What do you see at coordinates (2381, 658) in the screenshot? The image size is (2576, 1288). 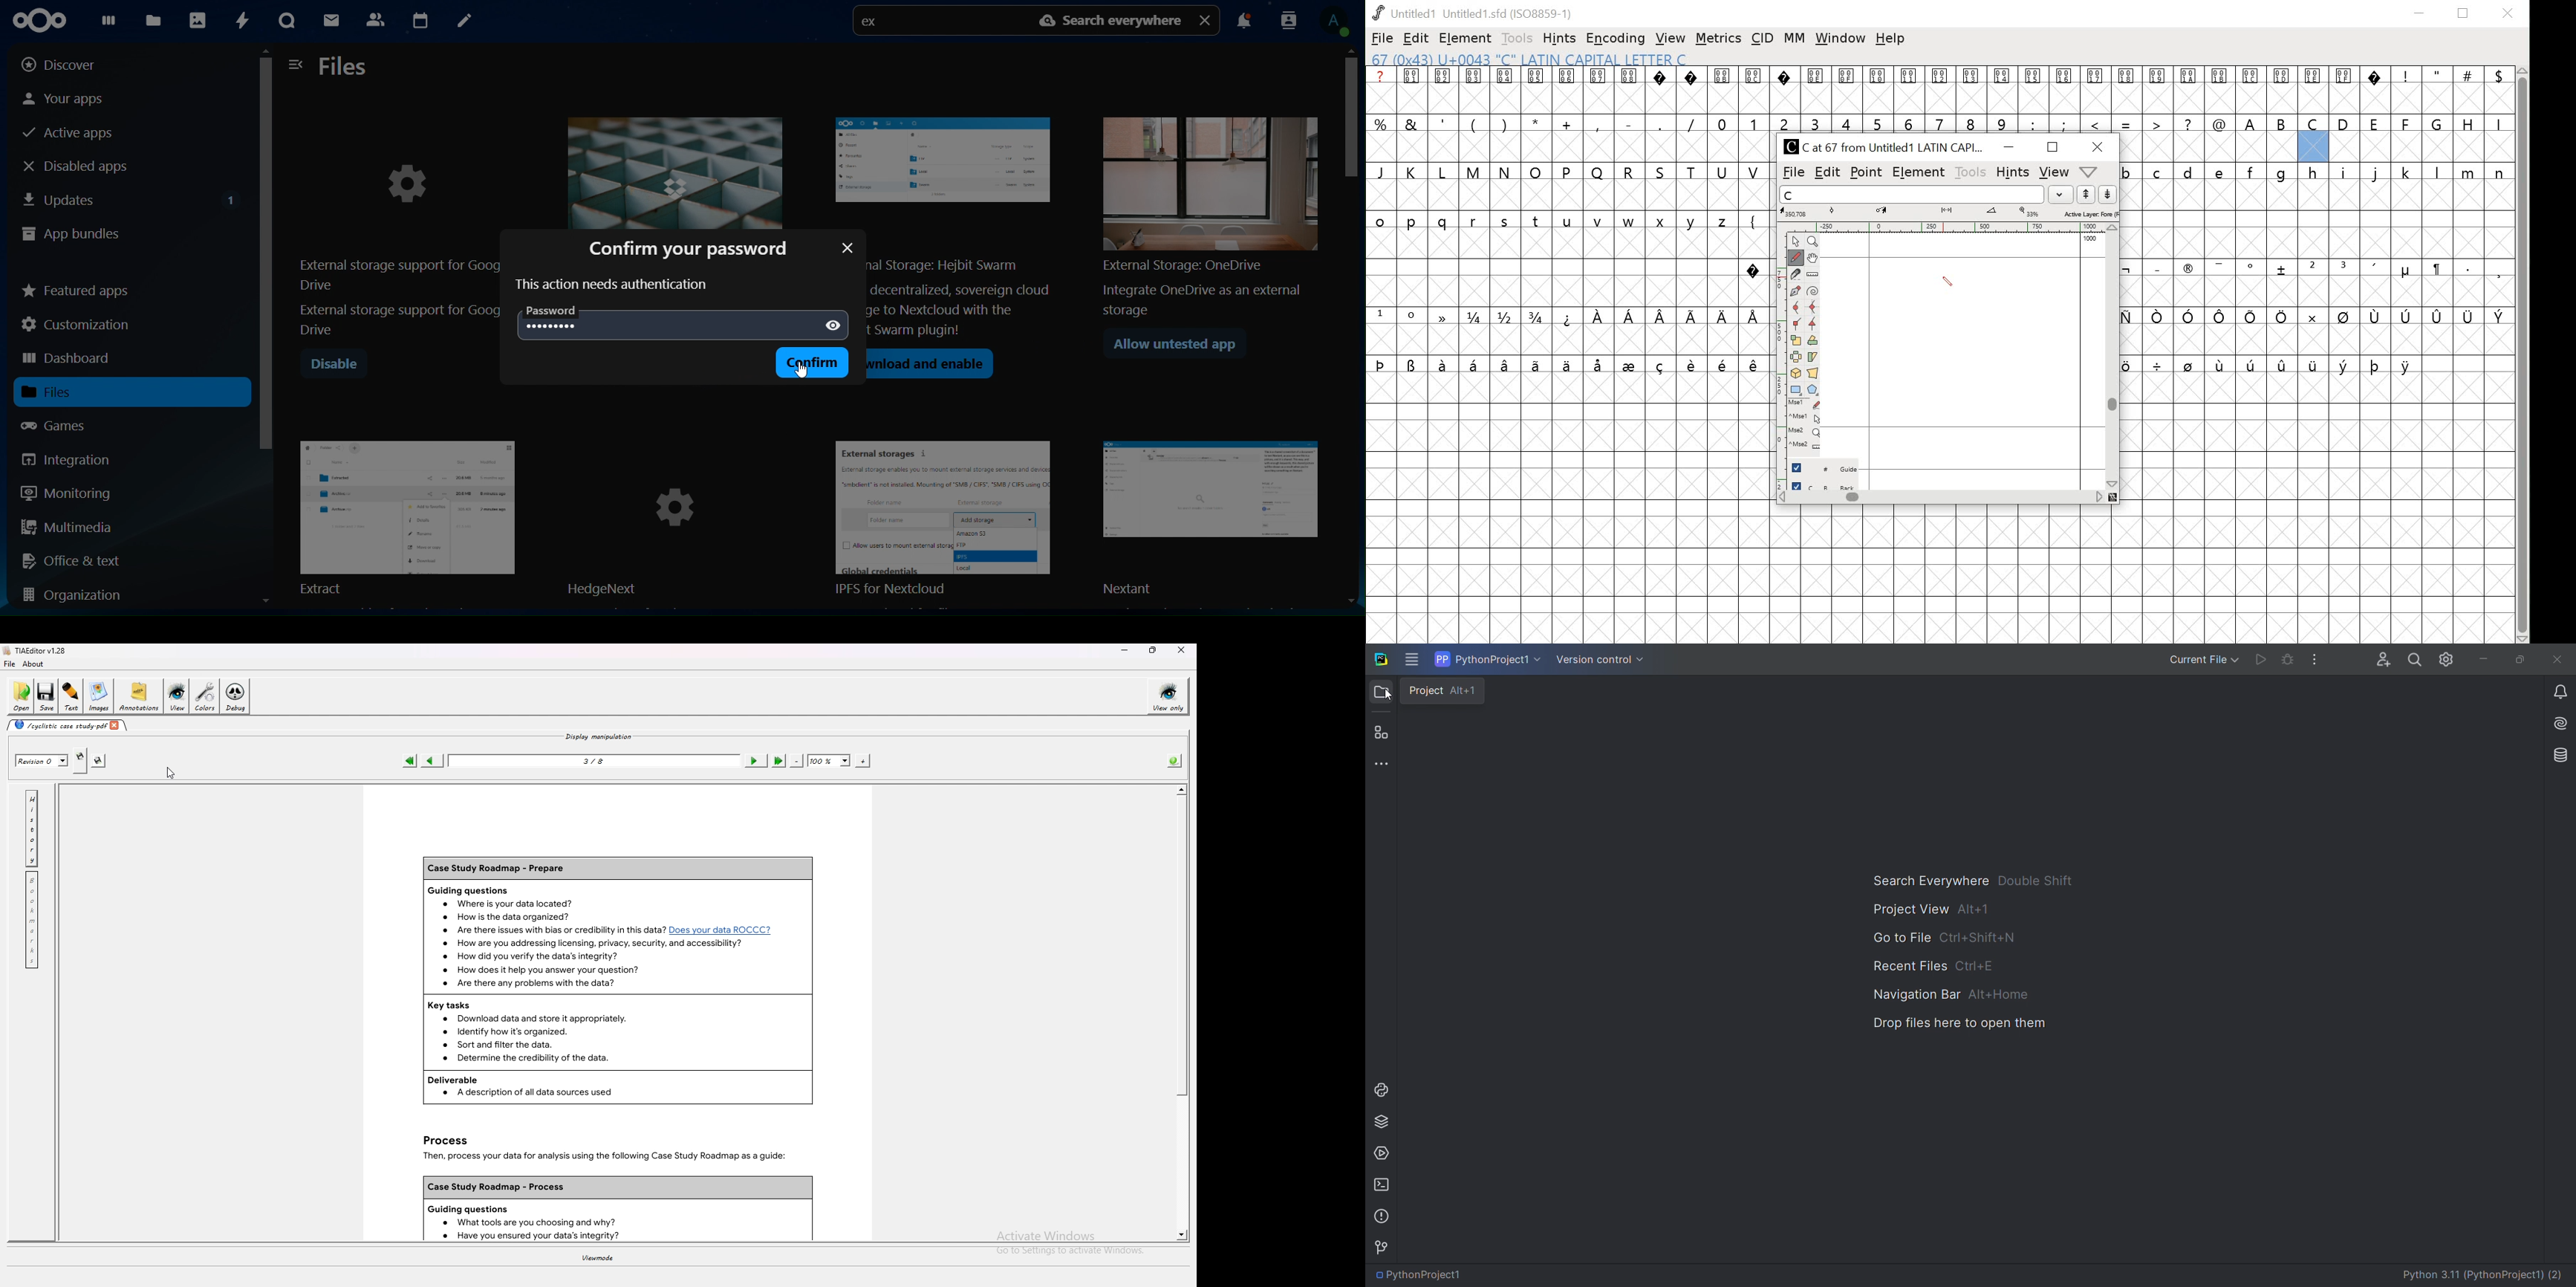 I see `collab` at bounding box center [2381, 658].